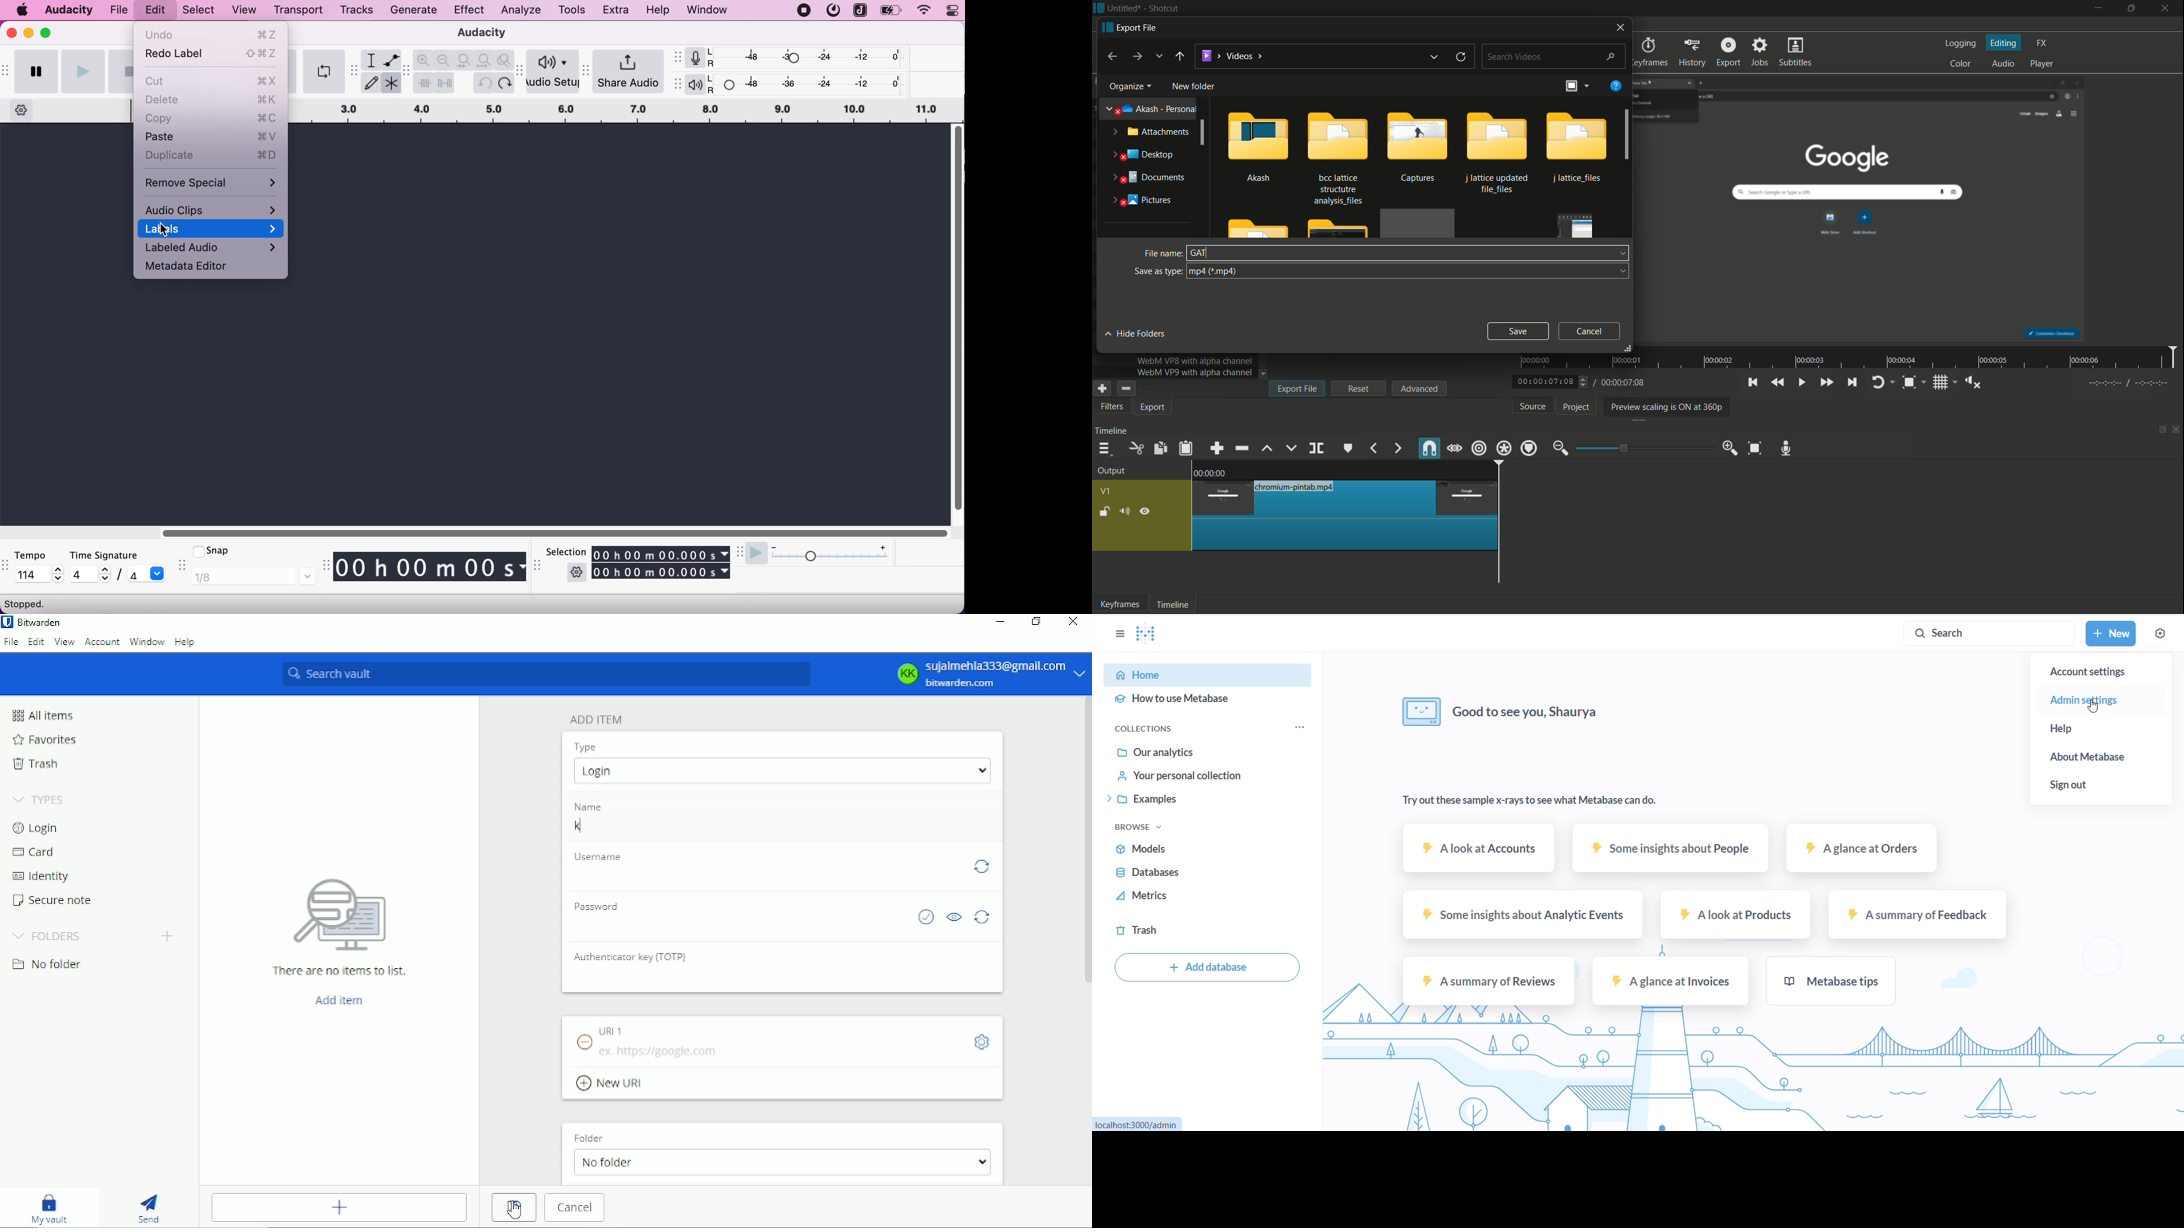 The height and width of the screenshot is (1232, 2184). What do you see at coordinates (485, 83) in the screenshot?
I see `undo` at bounding box center [485, 83].